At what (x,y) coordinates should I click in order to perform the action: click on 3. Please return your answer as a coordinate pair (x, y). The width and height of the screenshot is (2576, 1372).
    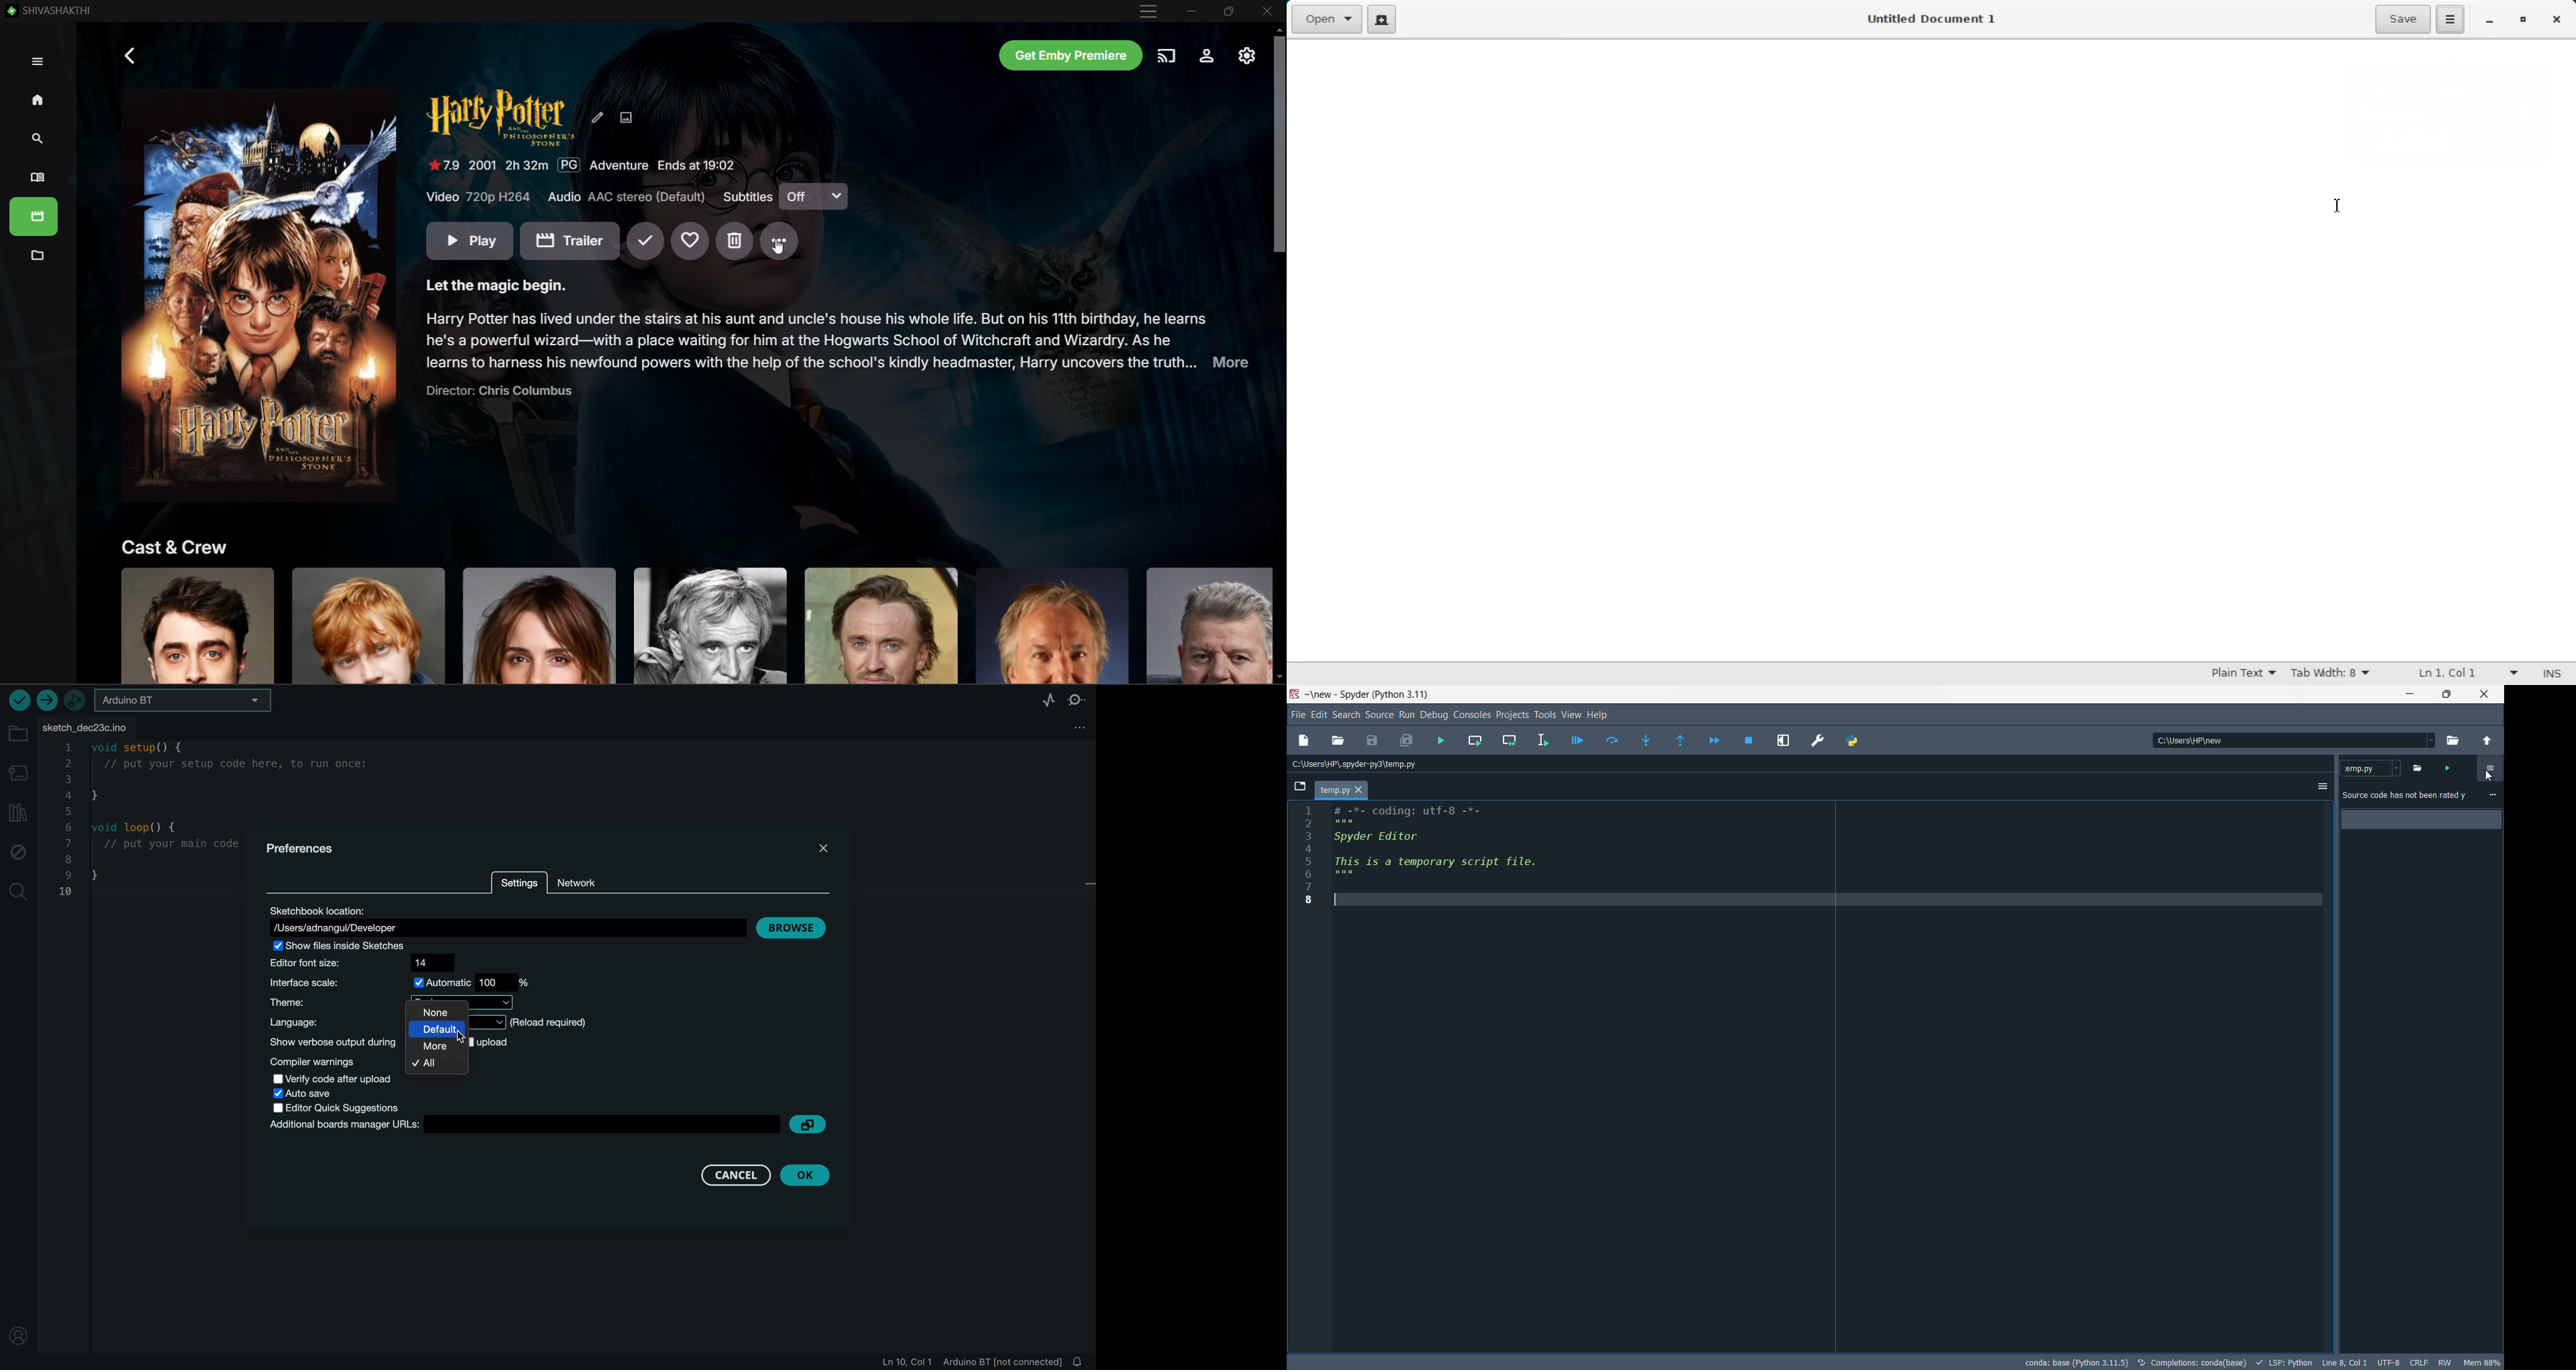
    Looking at the image, I should click on (1311, 835).